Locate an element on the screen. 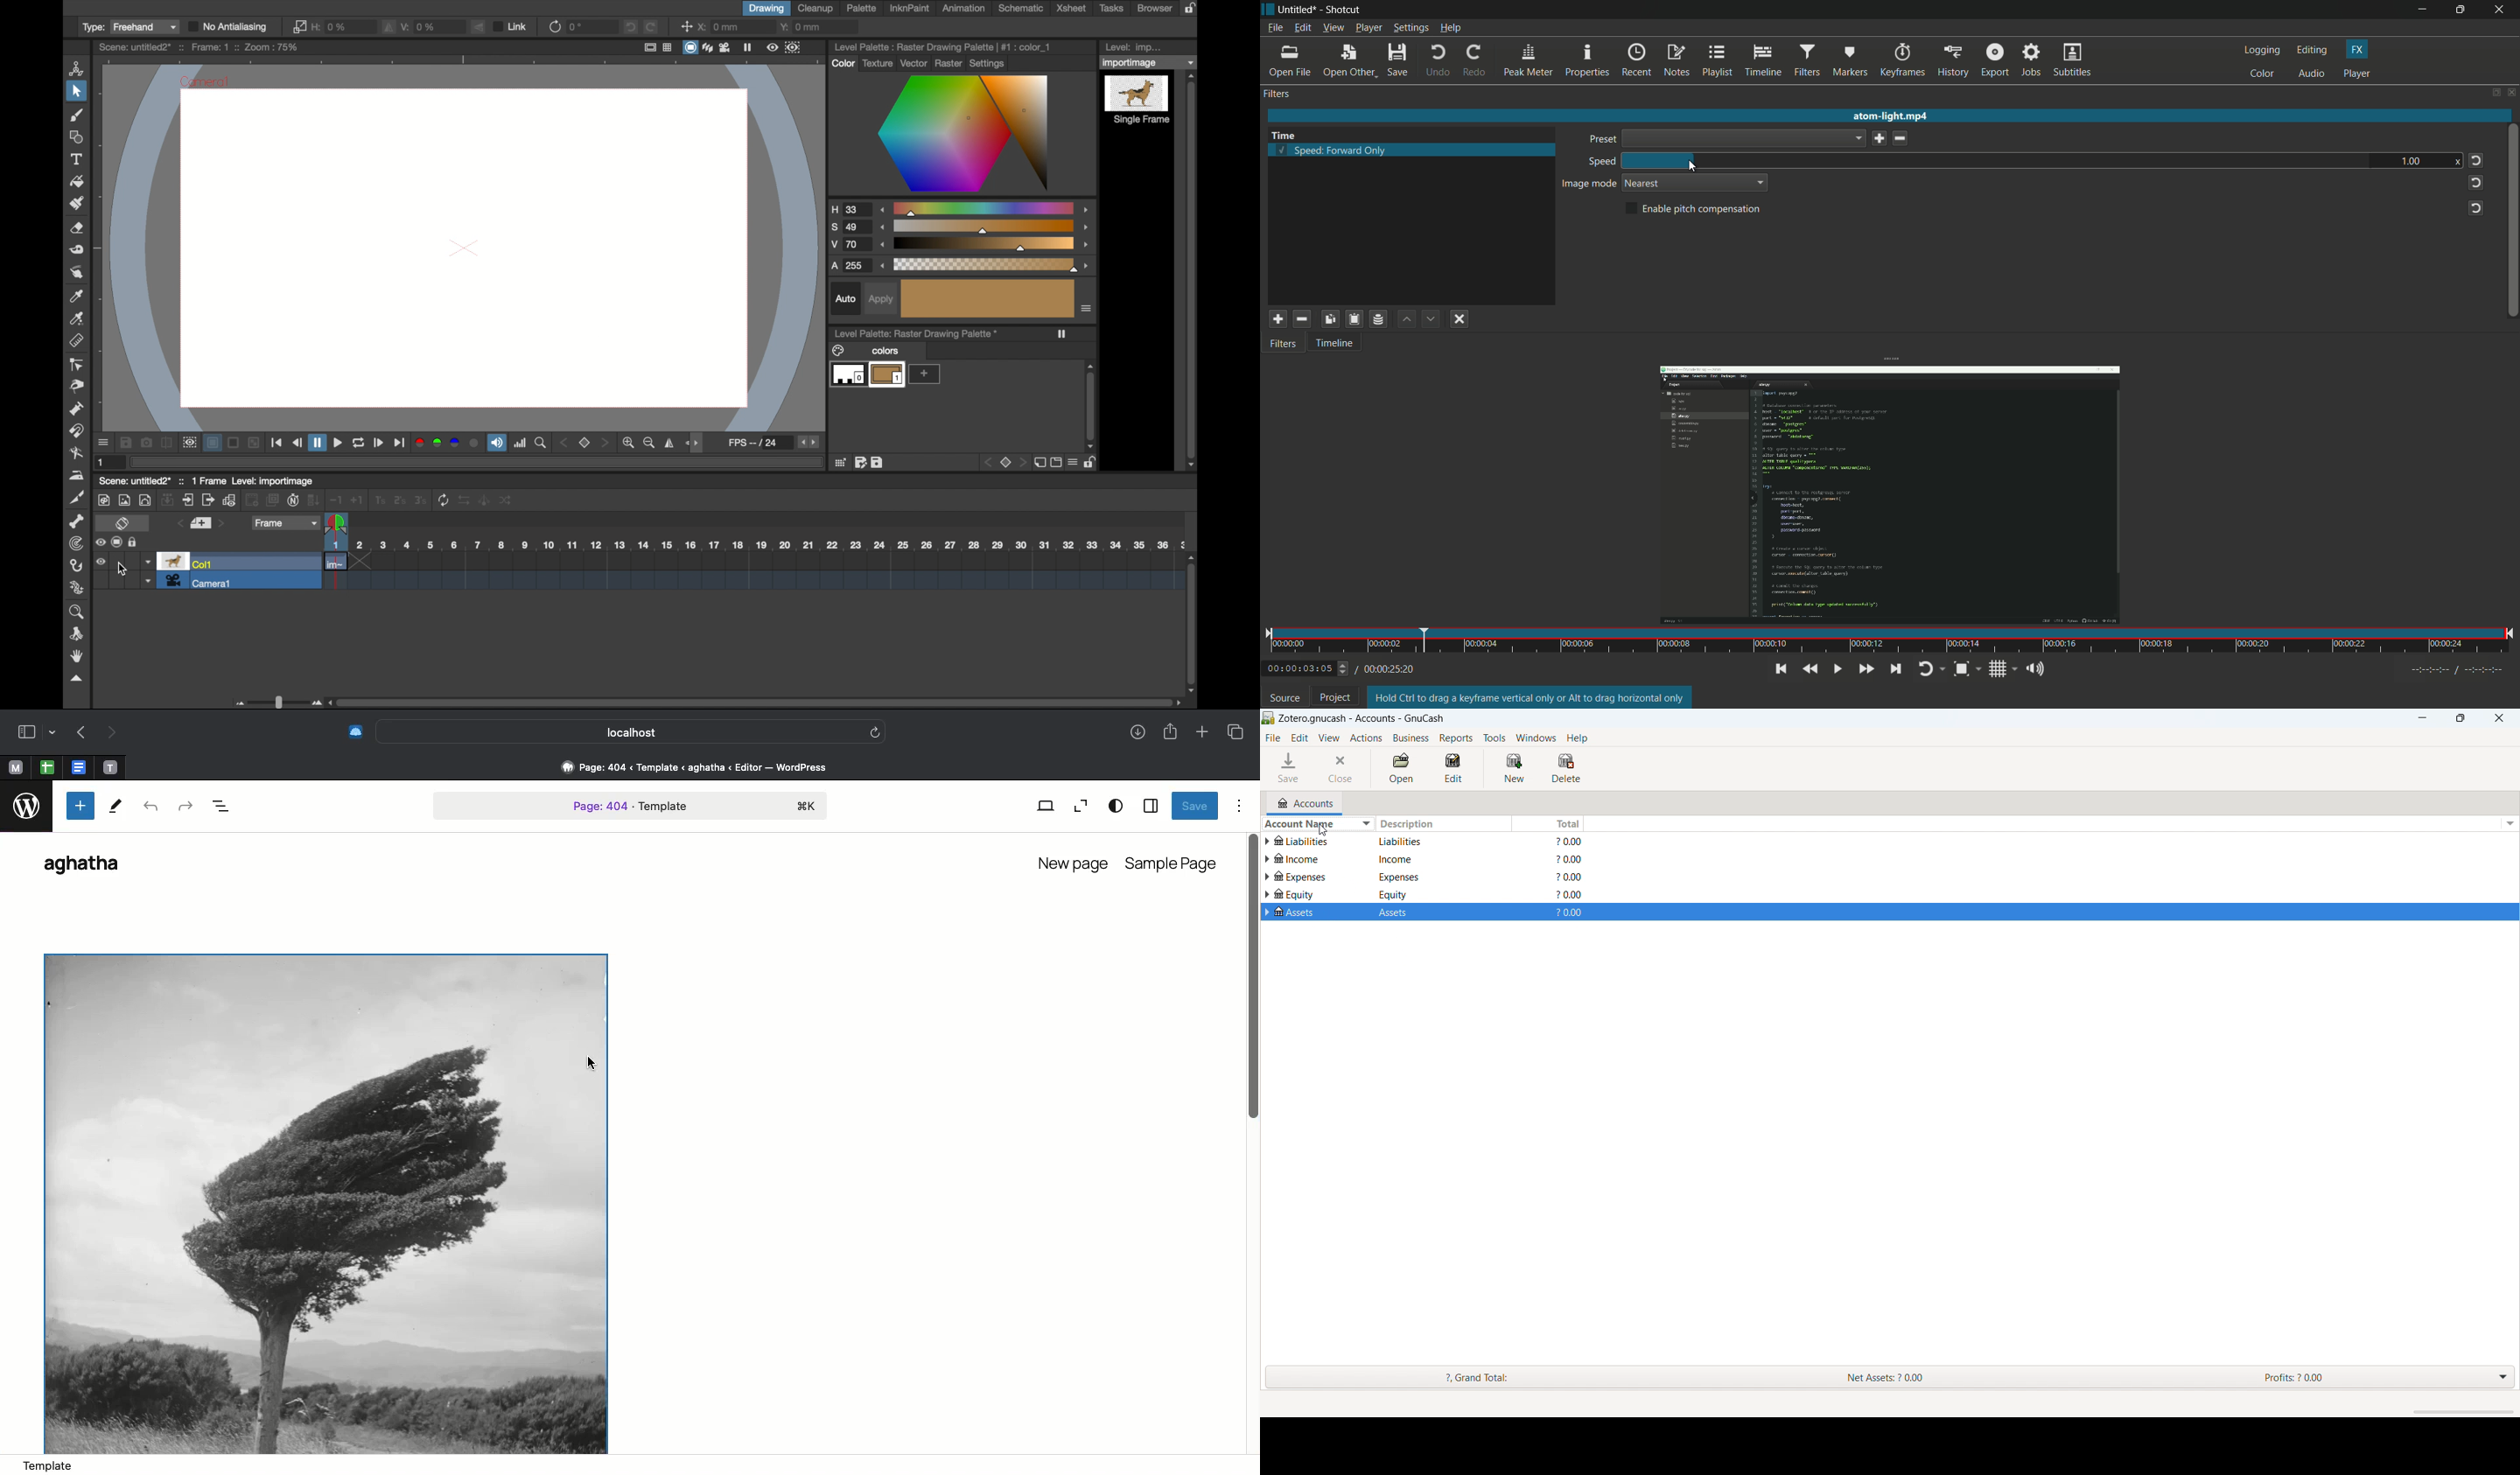  markers is located at coordinates (1851, 61).